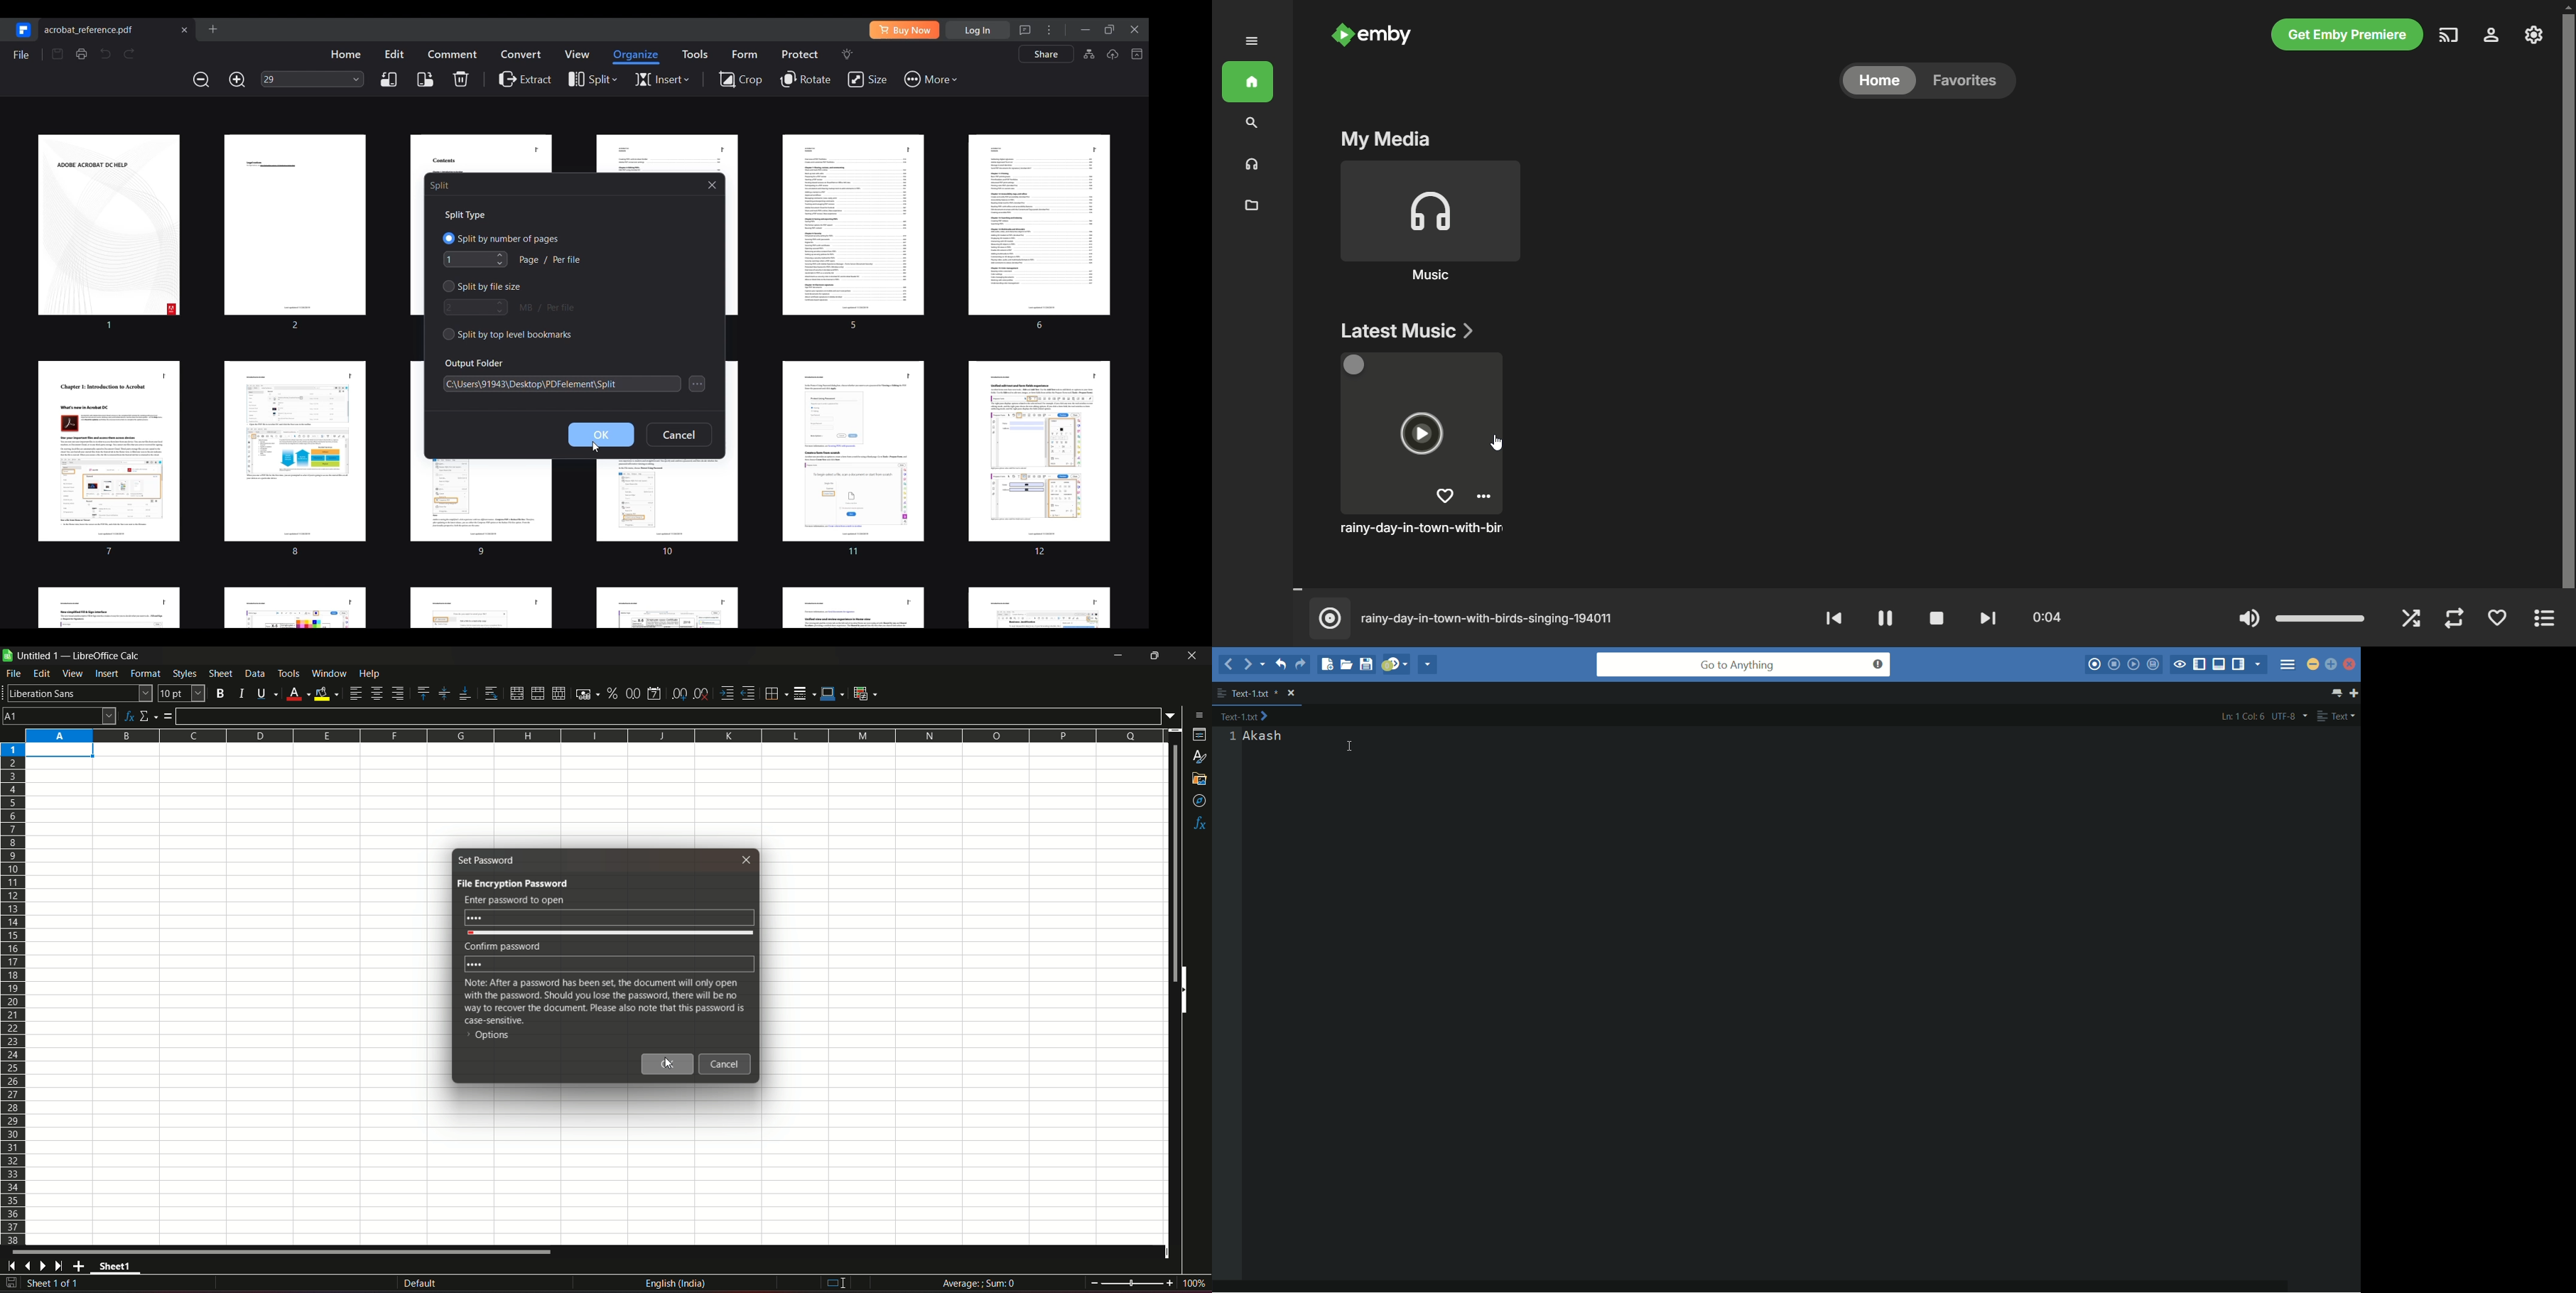  Describe the element at coordinates (423, 693) in the screenshot. I see `align top` at that location.